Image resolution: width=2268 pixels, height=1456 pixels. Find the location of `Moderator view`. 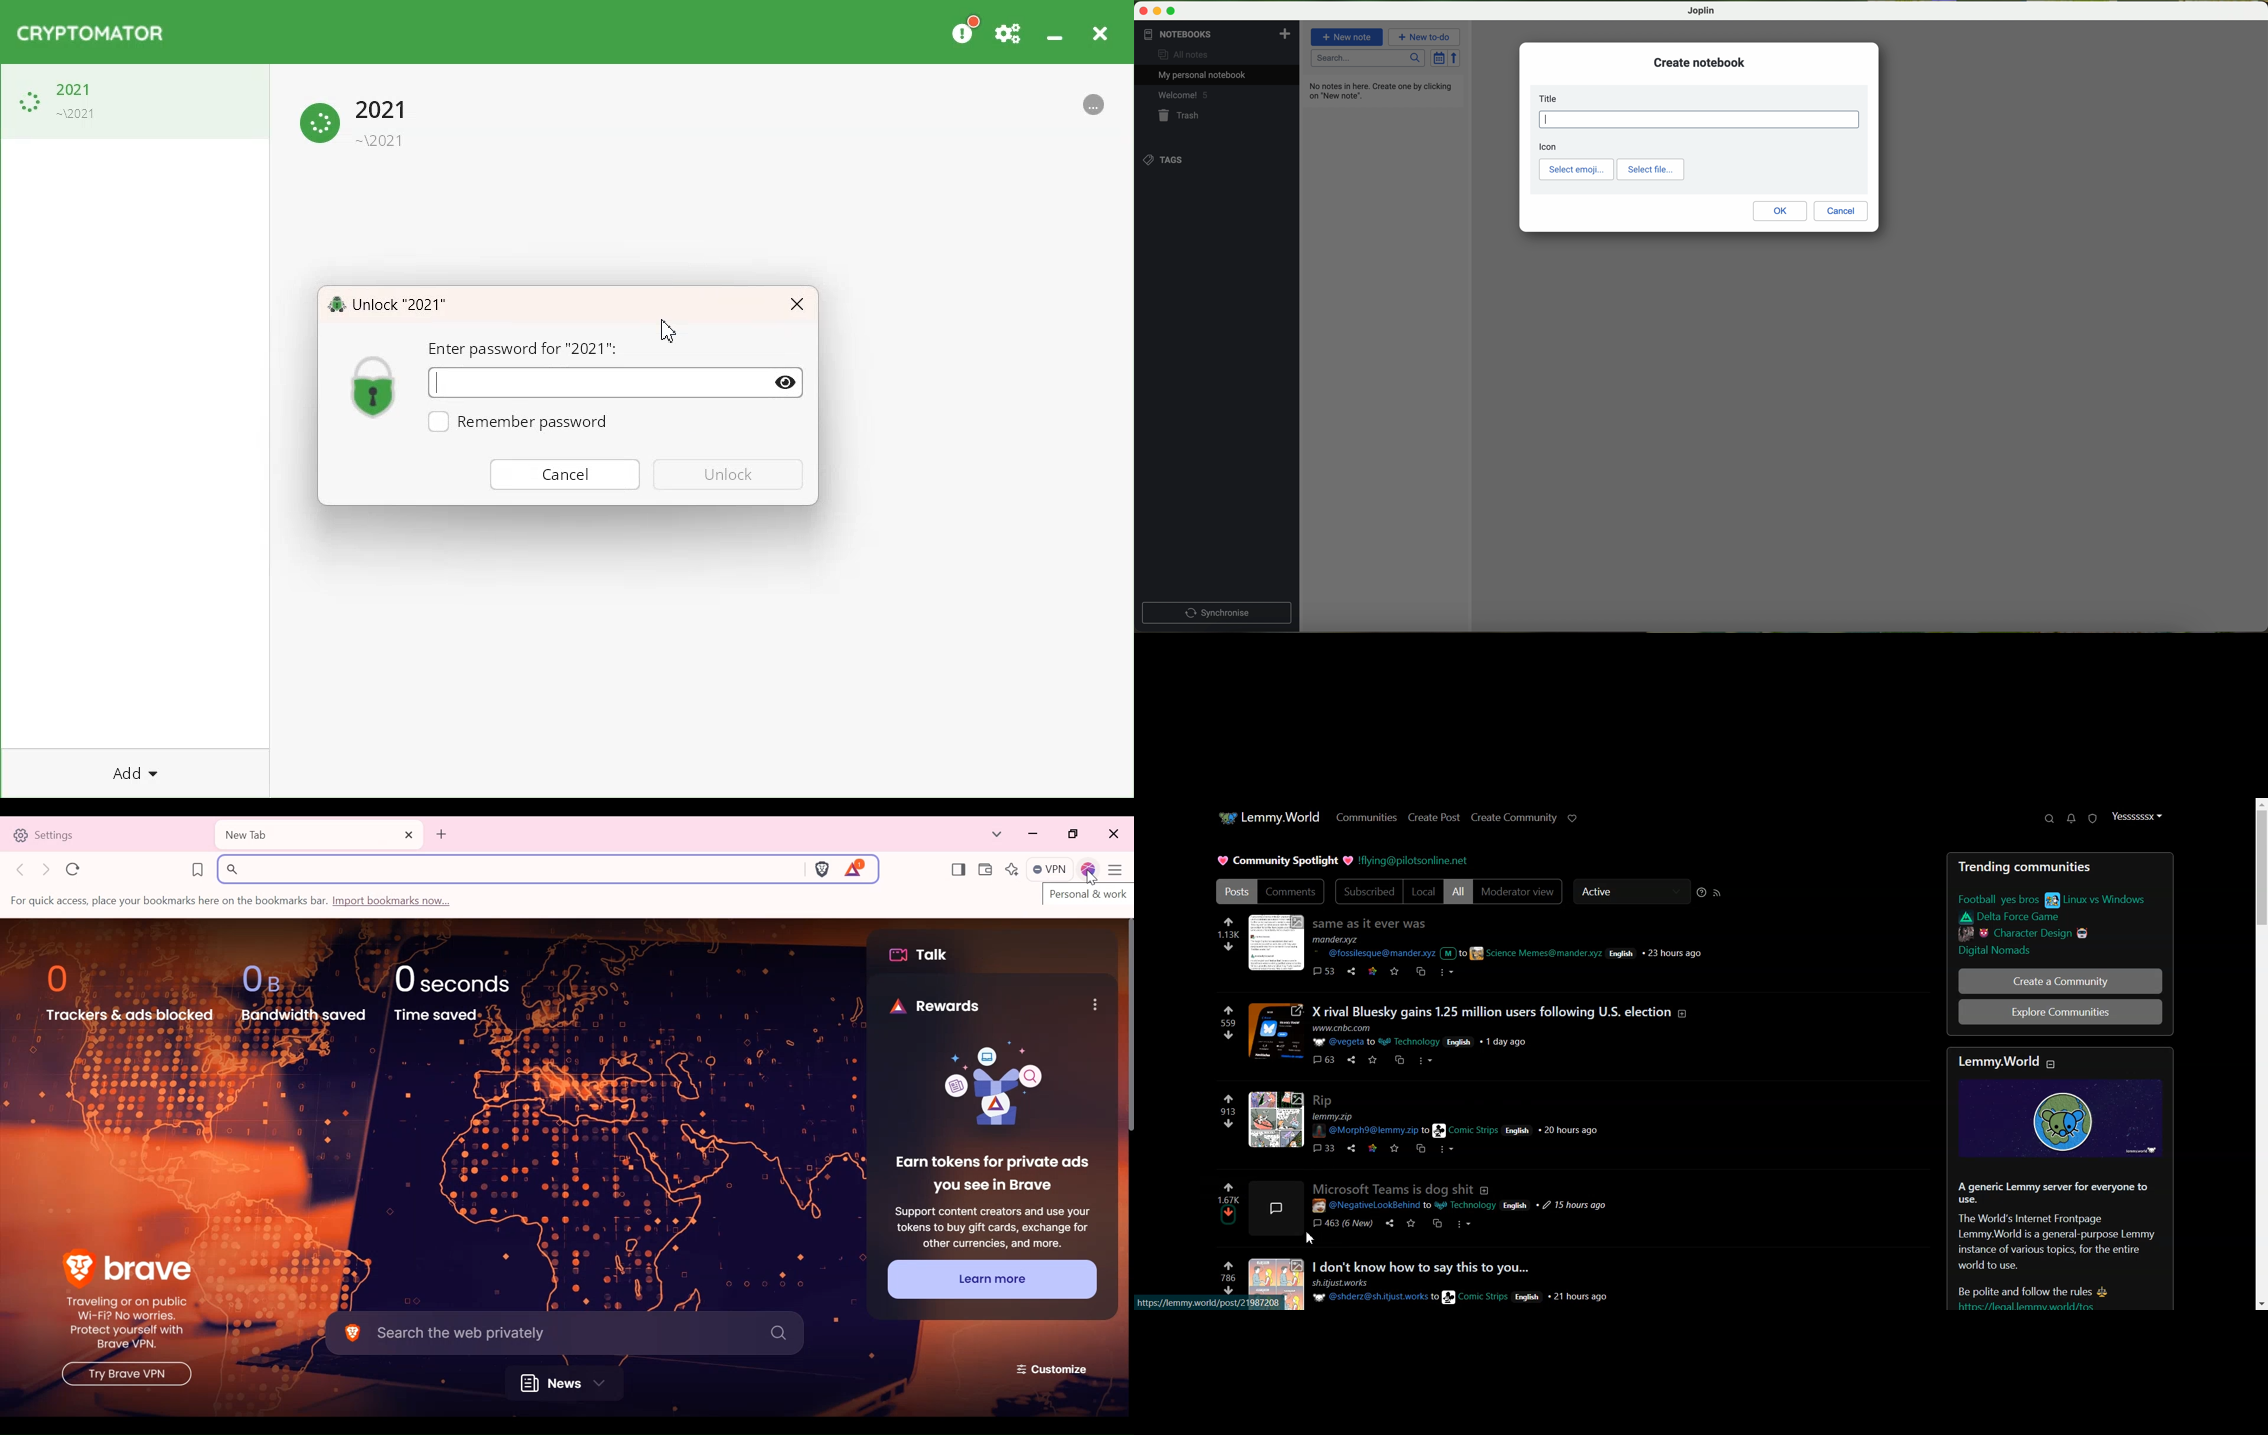

Moderator view is located at coordinates (1518, 892).